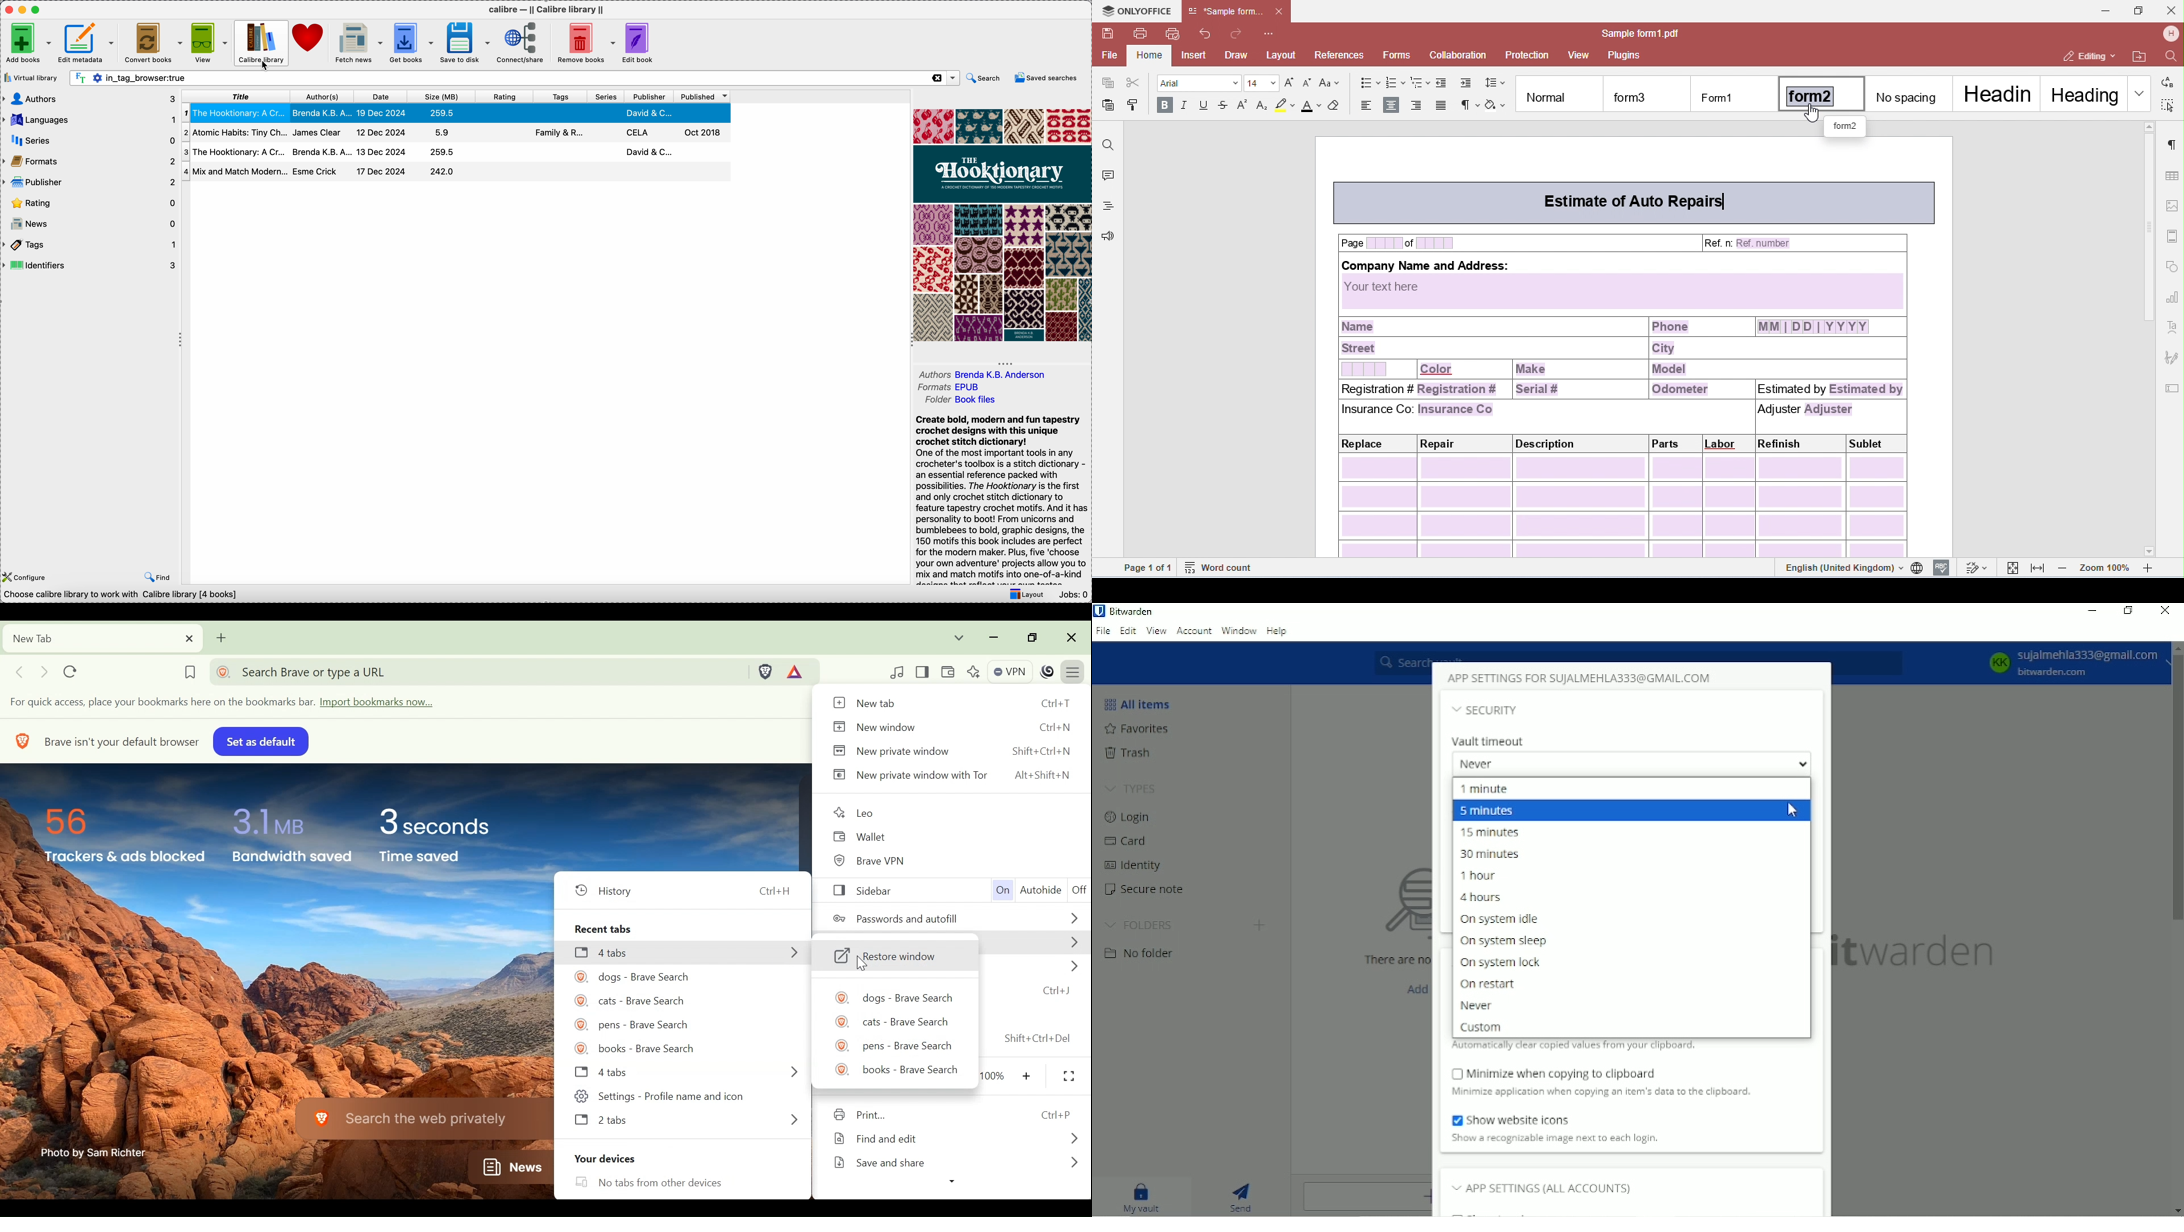  What do you see at coordinates (1048, 671) in the screenshot?
I see `Profile` at bounding box center [1048, 671].